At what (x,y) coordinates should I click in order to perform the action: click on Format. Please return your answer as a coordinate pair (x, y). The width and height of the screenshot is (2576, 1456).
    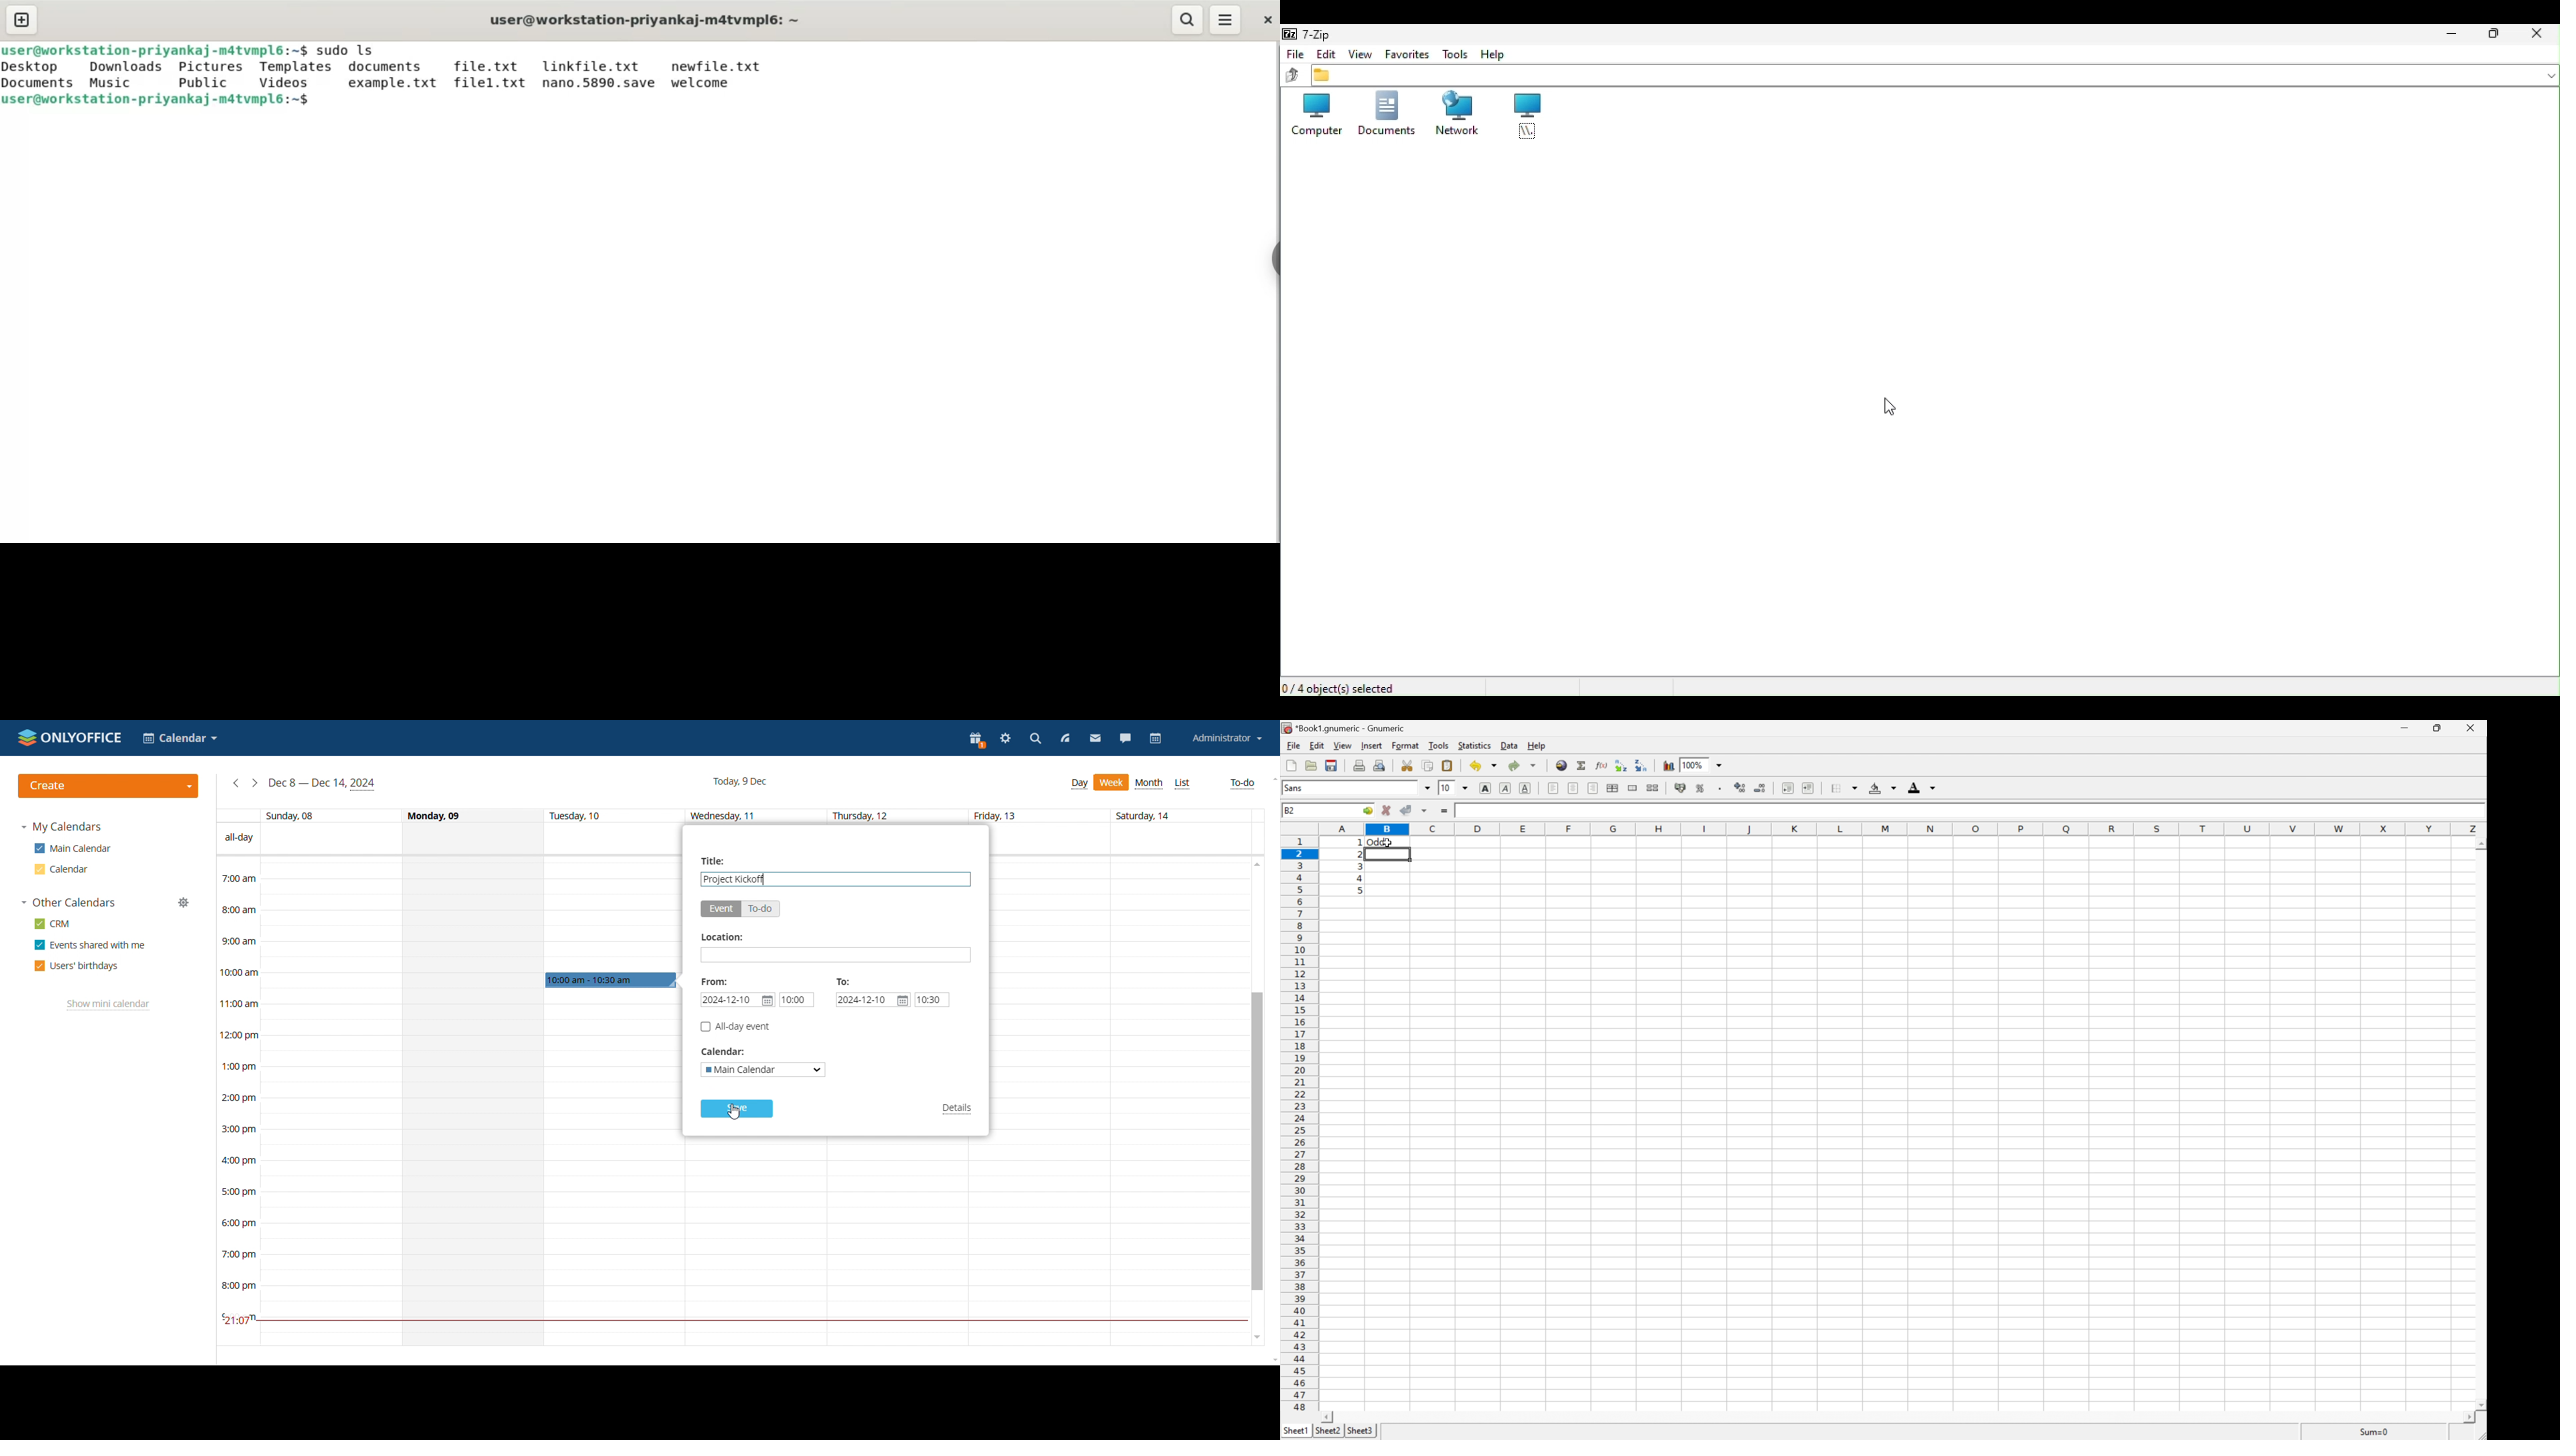
    Looking at the image, I should click on (1407, 745).